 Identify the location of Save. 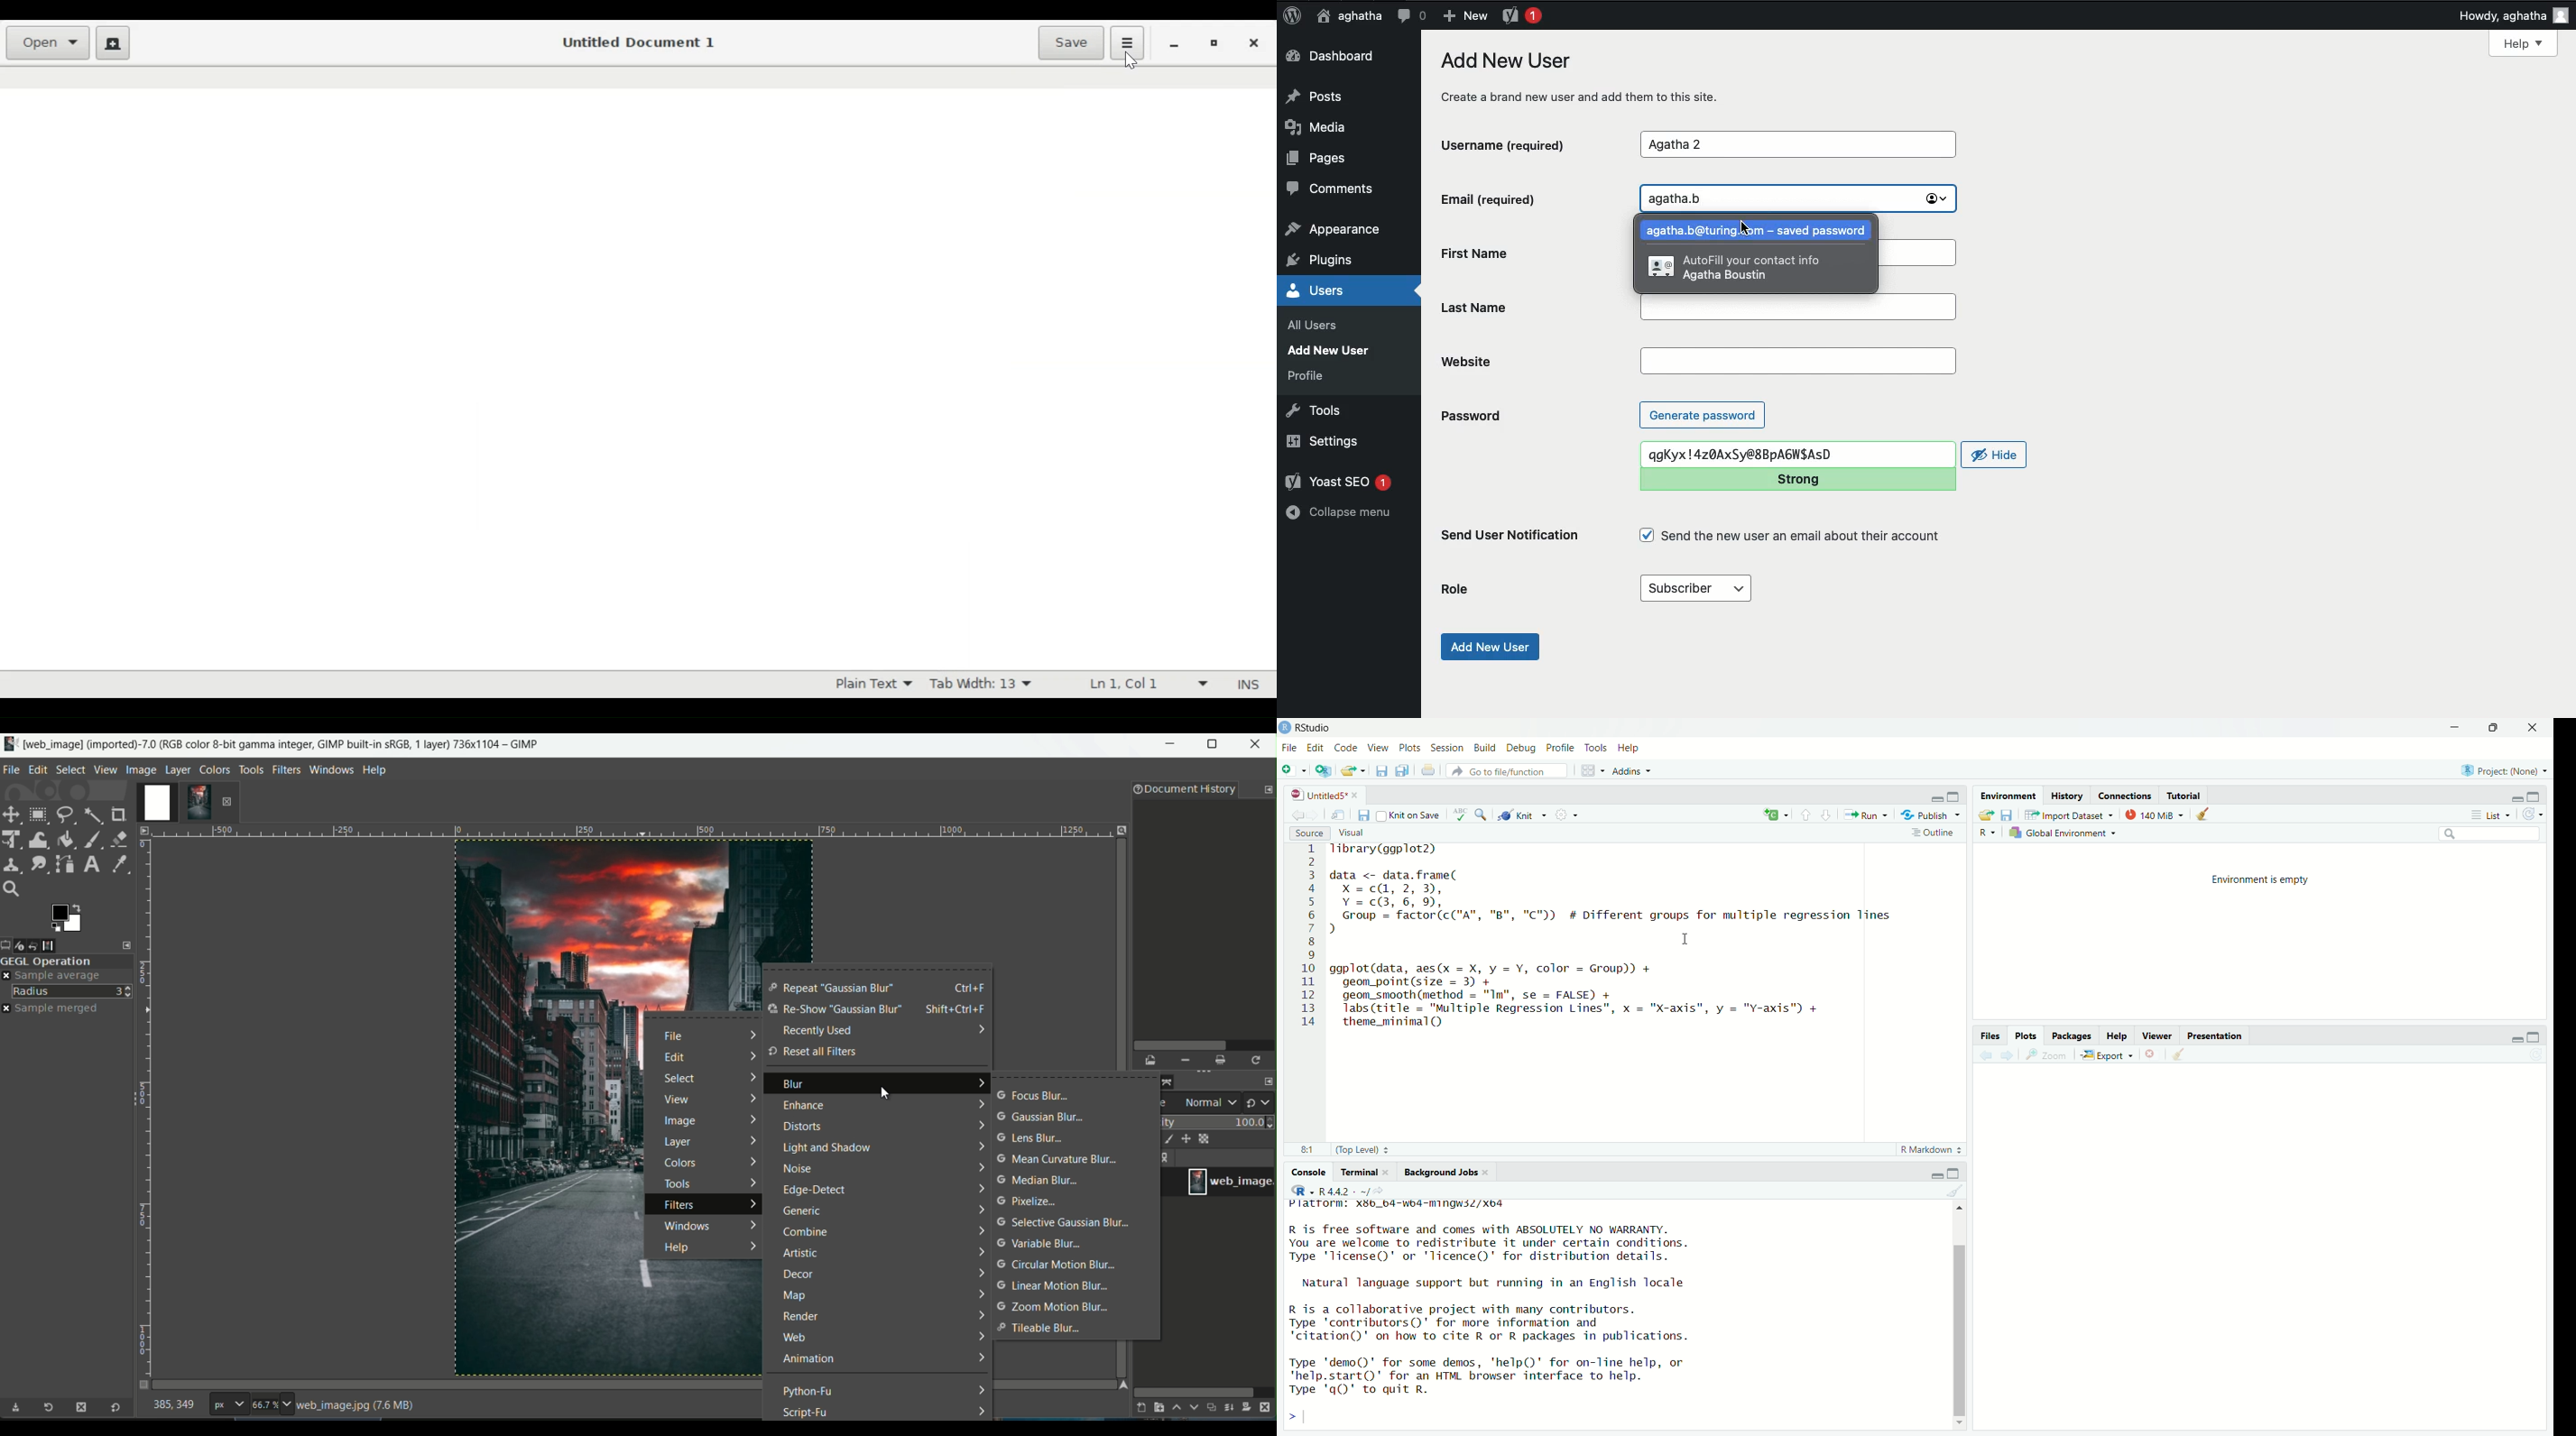
(1071, 43).